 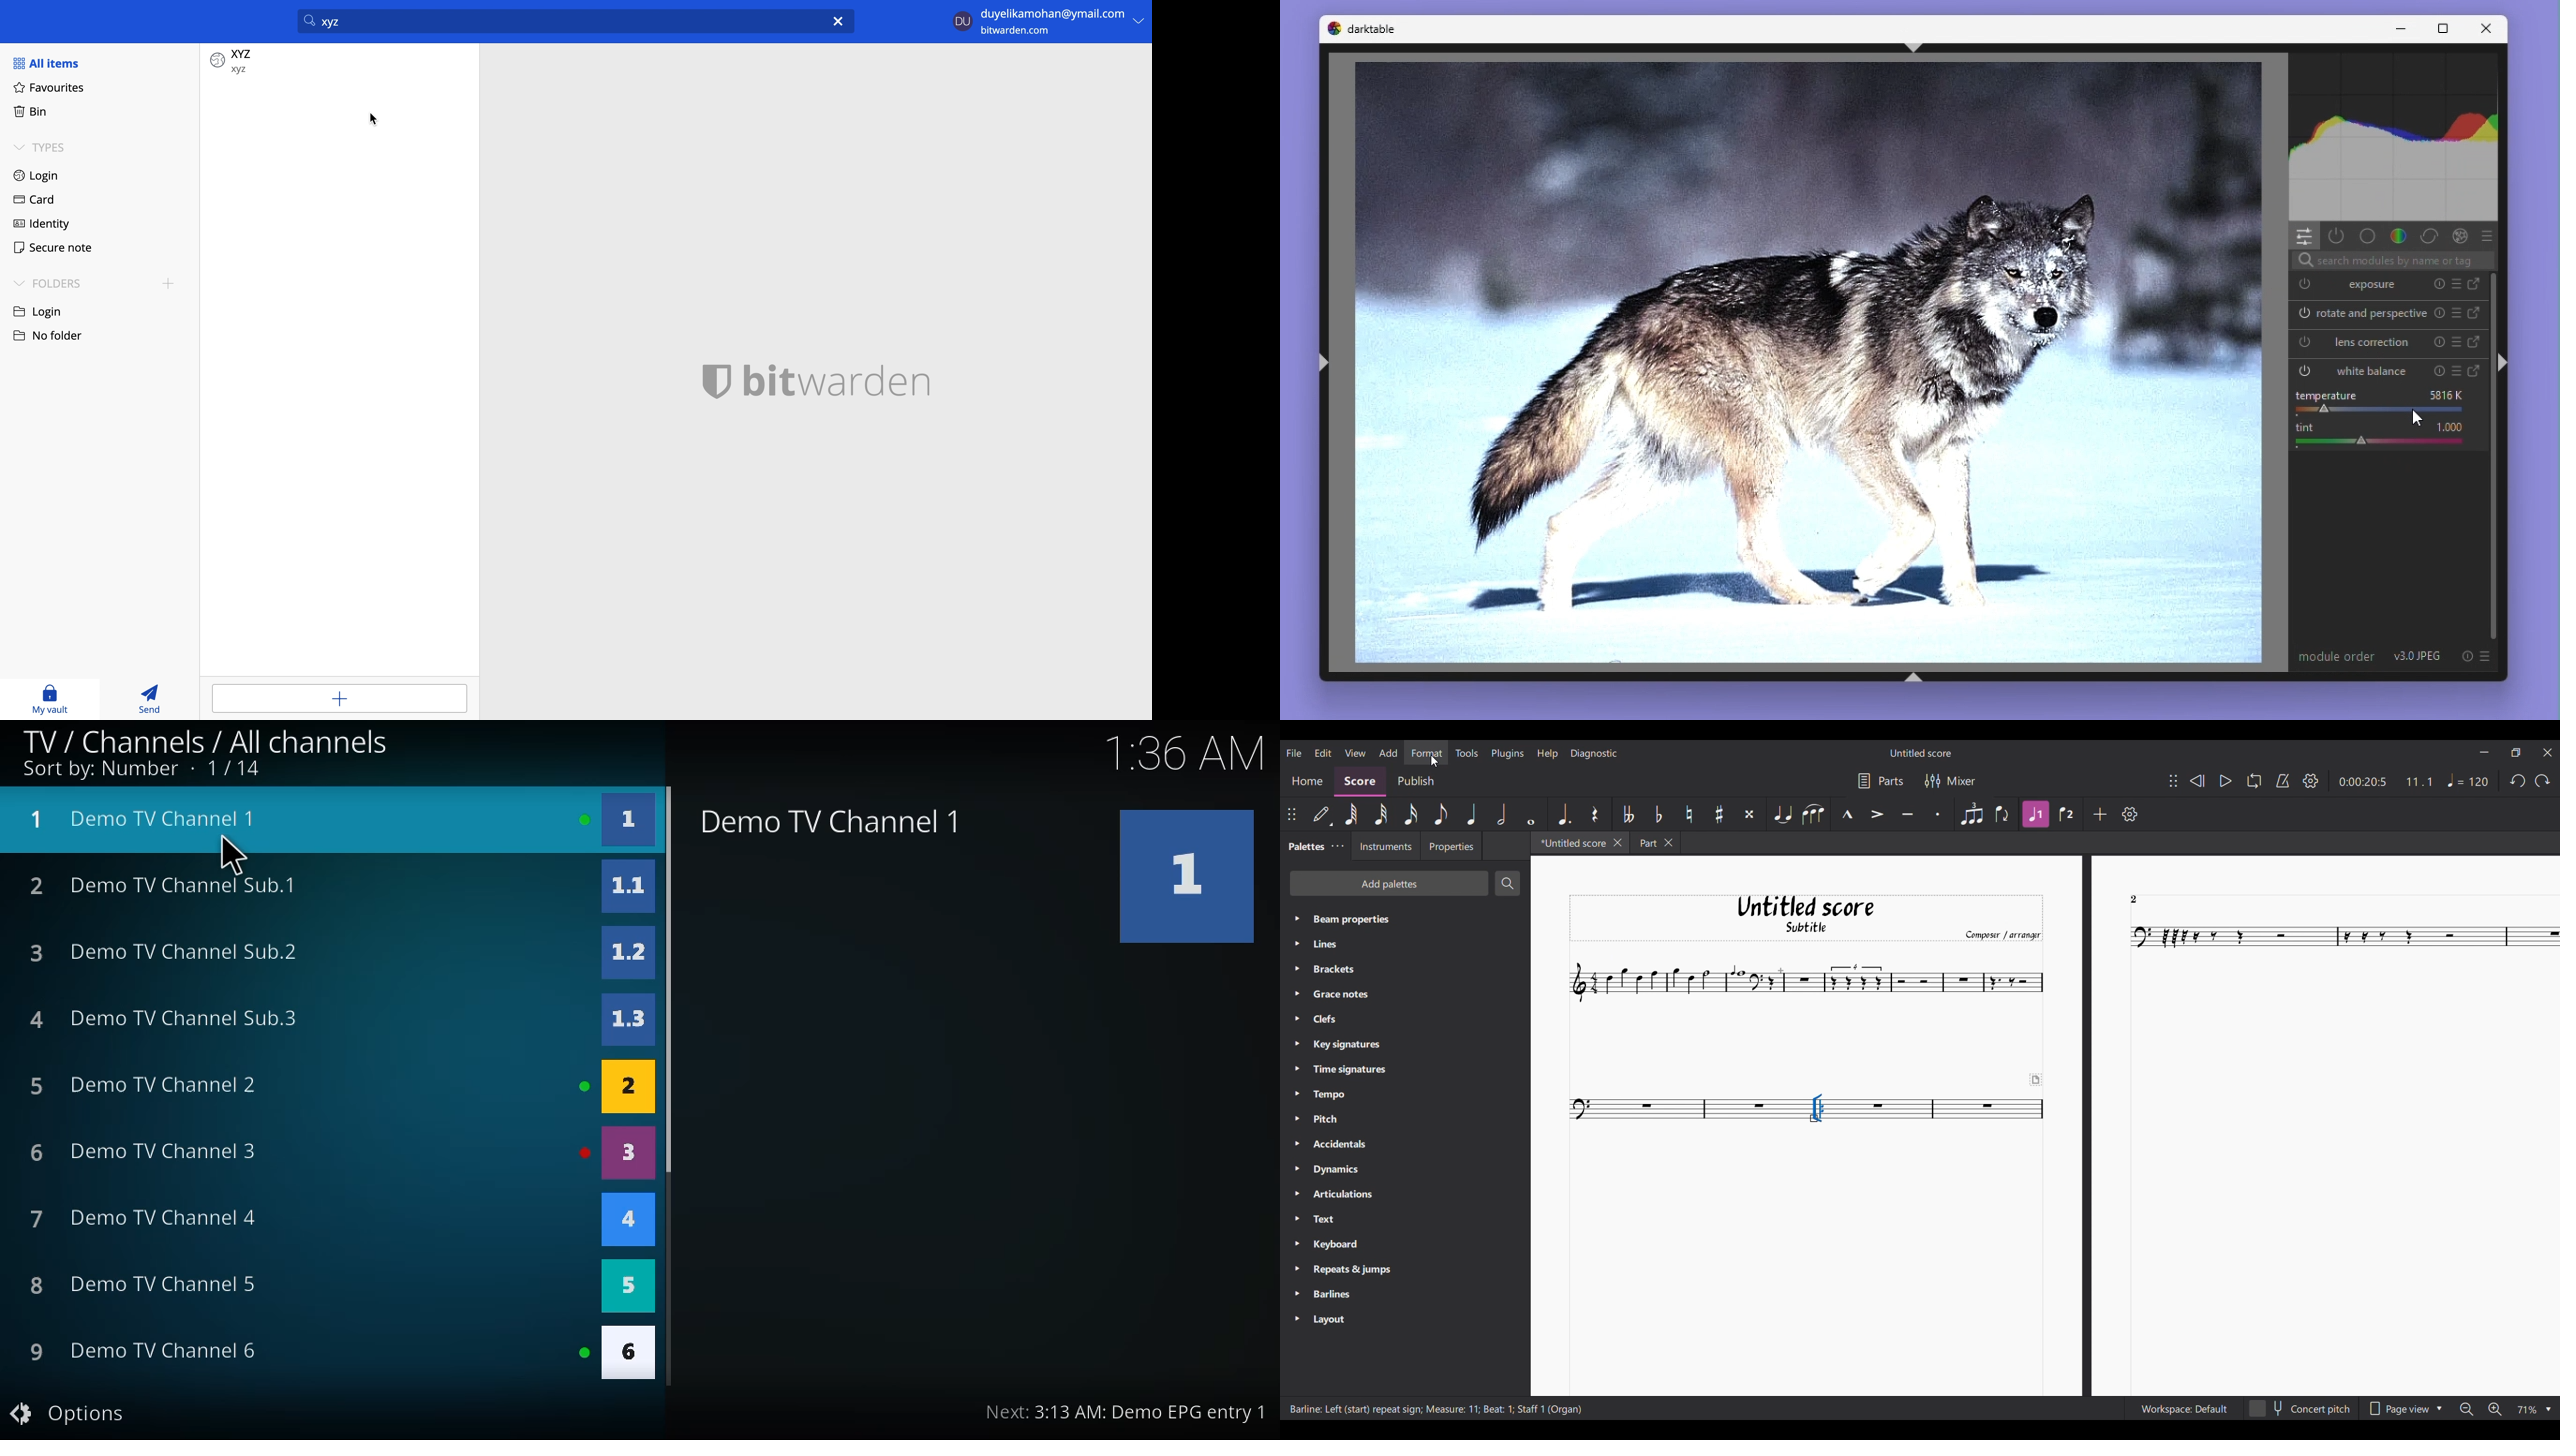 What do you see at coordinates (2226, 781) in the screenshot?
I see `Play` at bounding box center [2226, 781].